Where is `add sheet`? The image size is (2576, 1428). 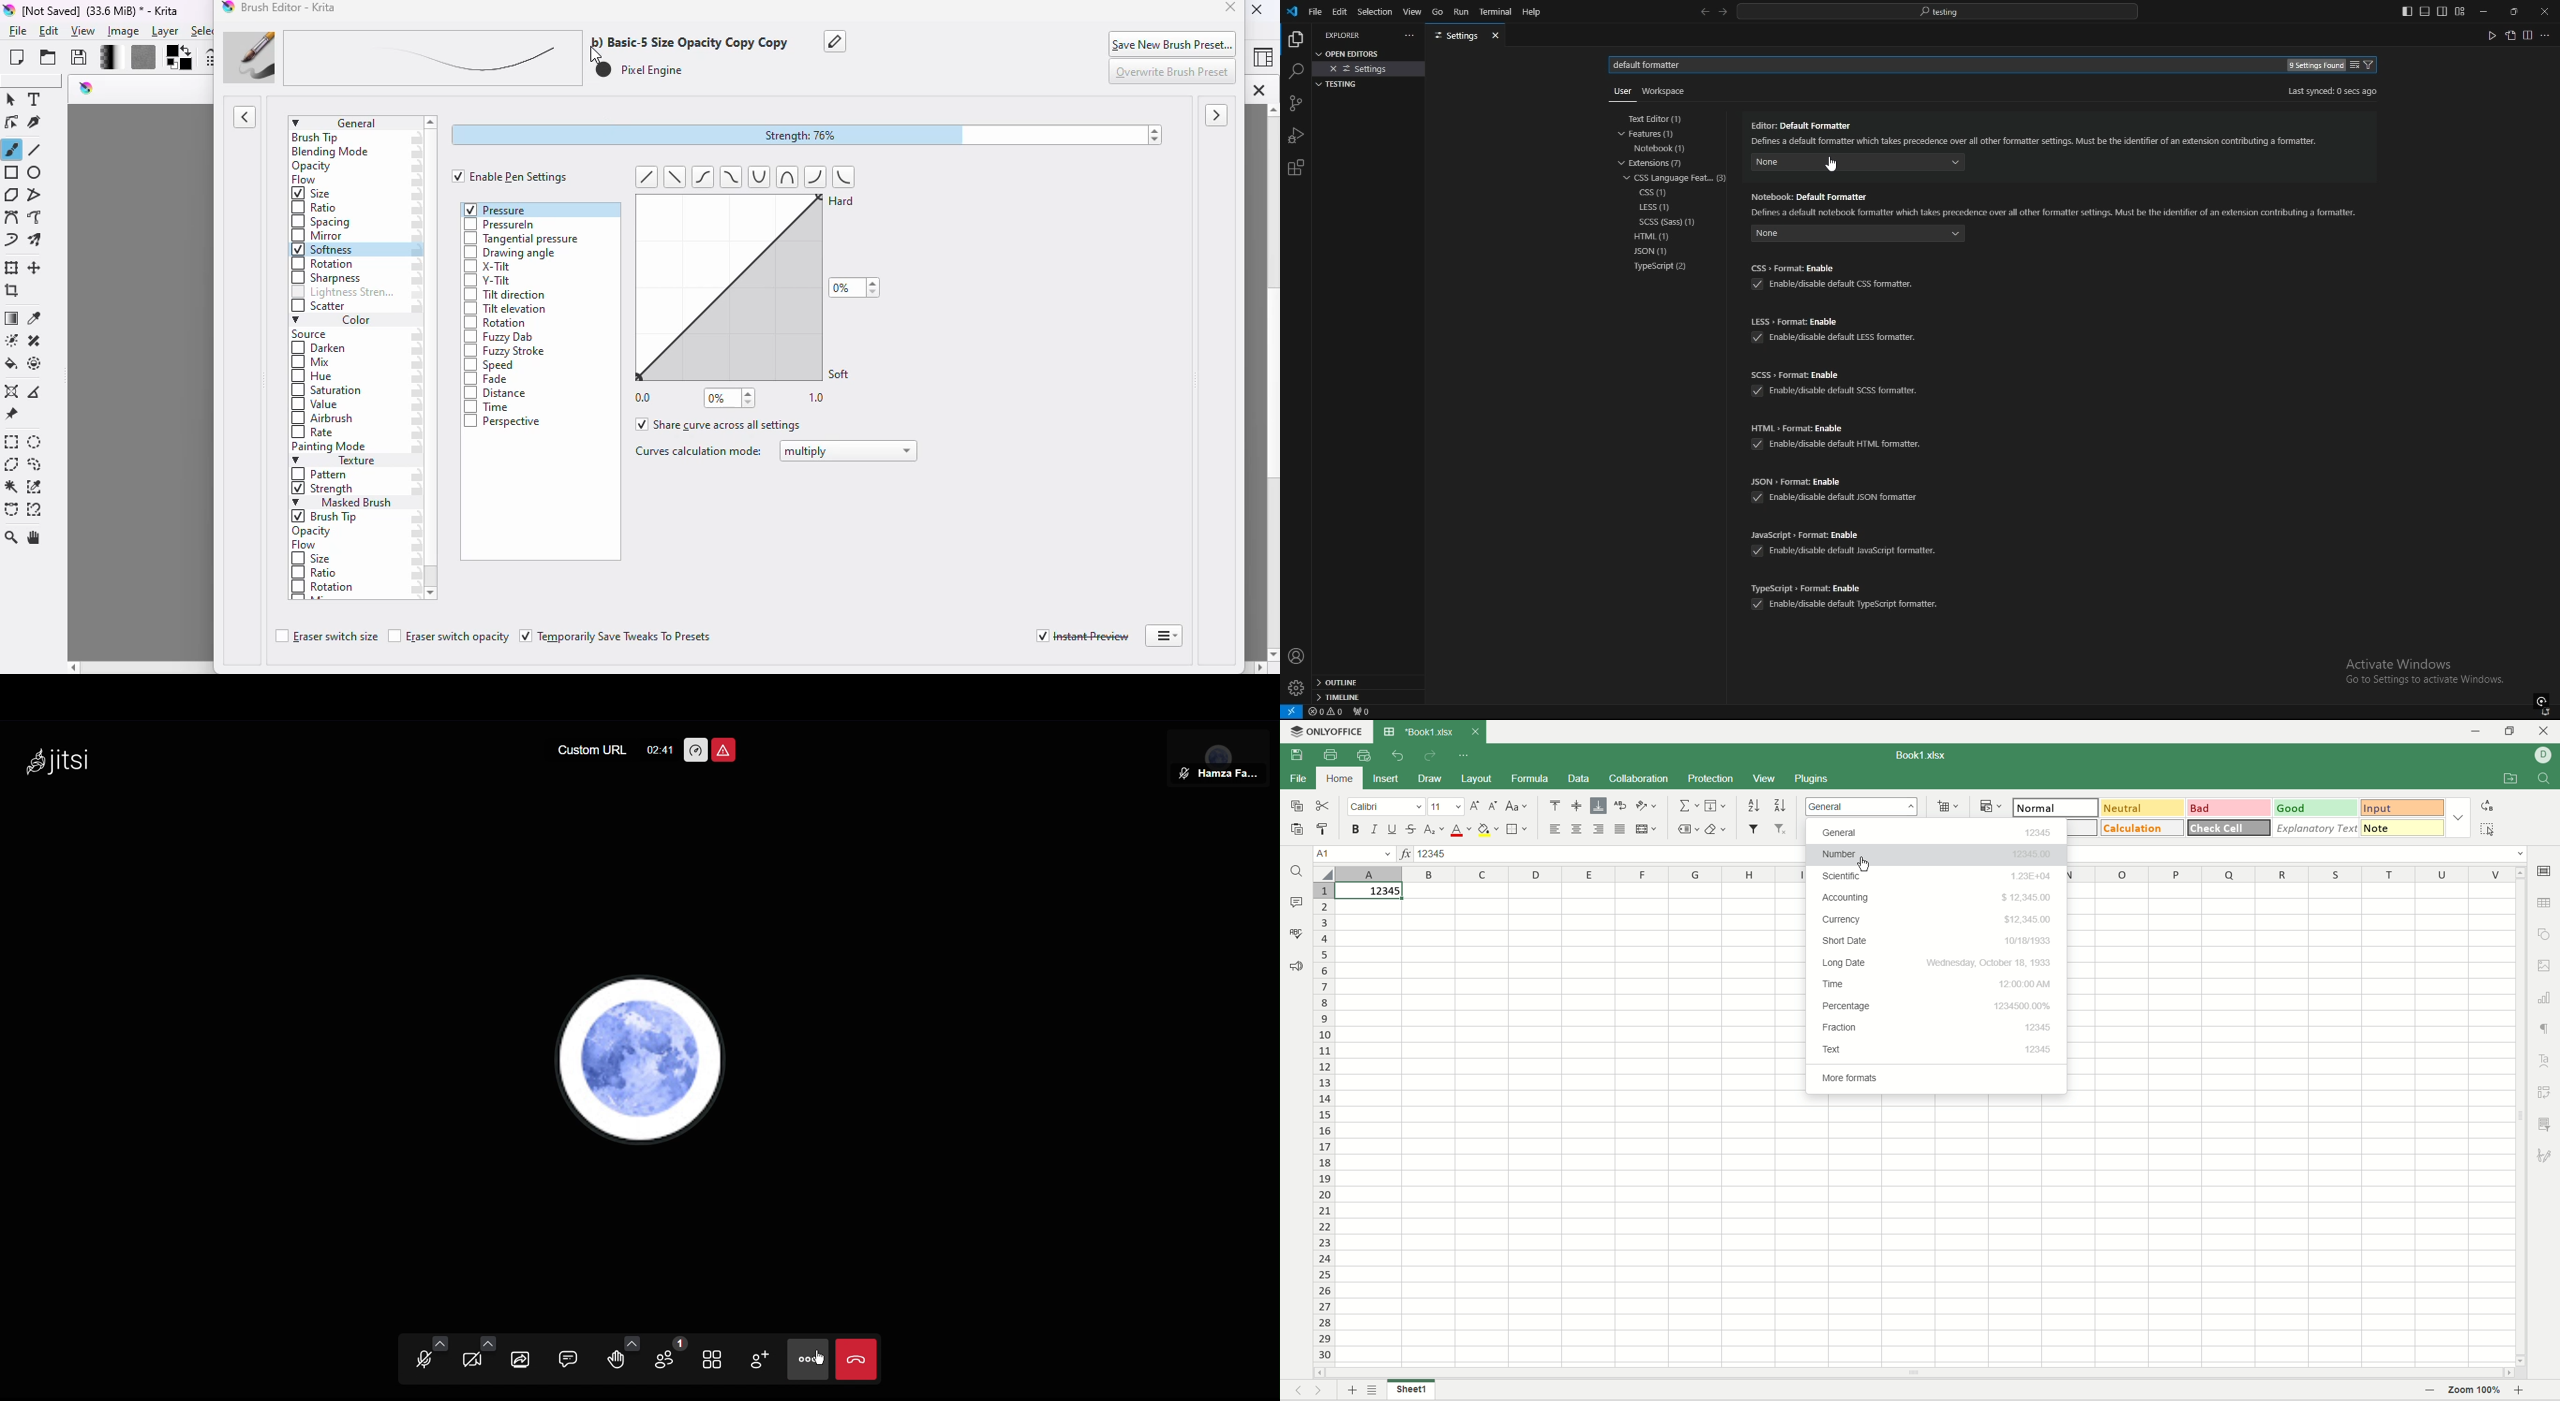 add sheet is located at coordinates (1349, 1391).